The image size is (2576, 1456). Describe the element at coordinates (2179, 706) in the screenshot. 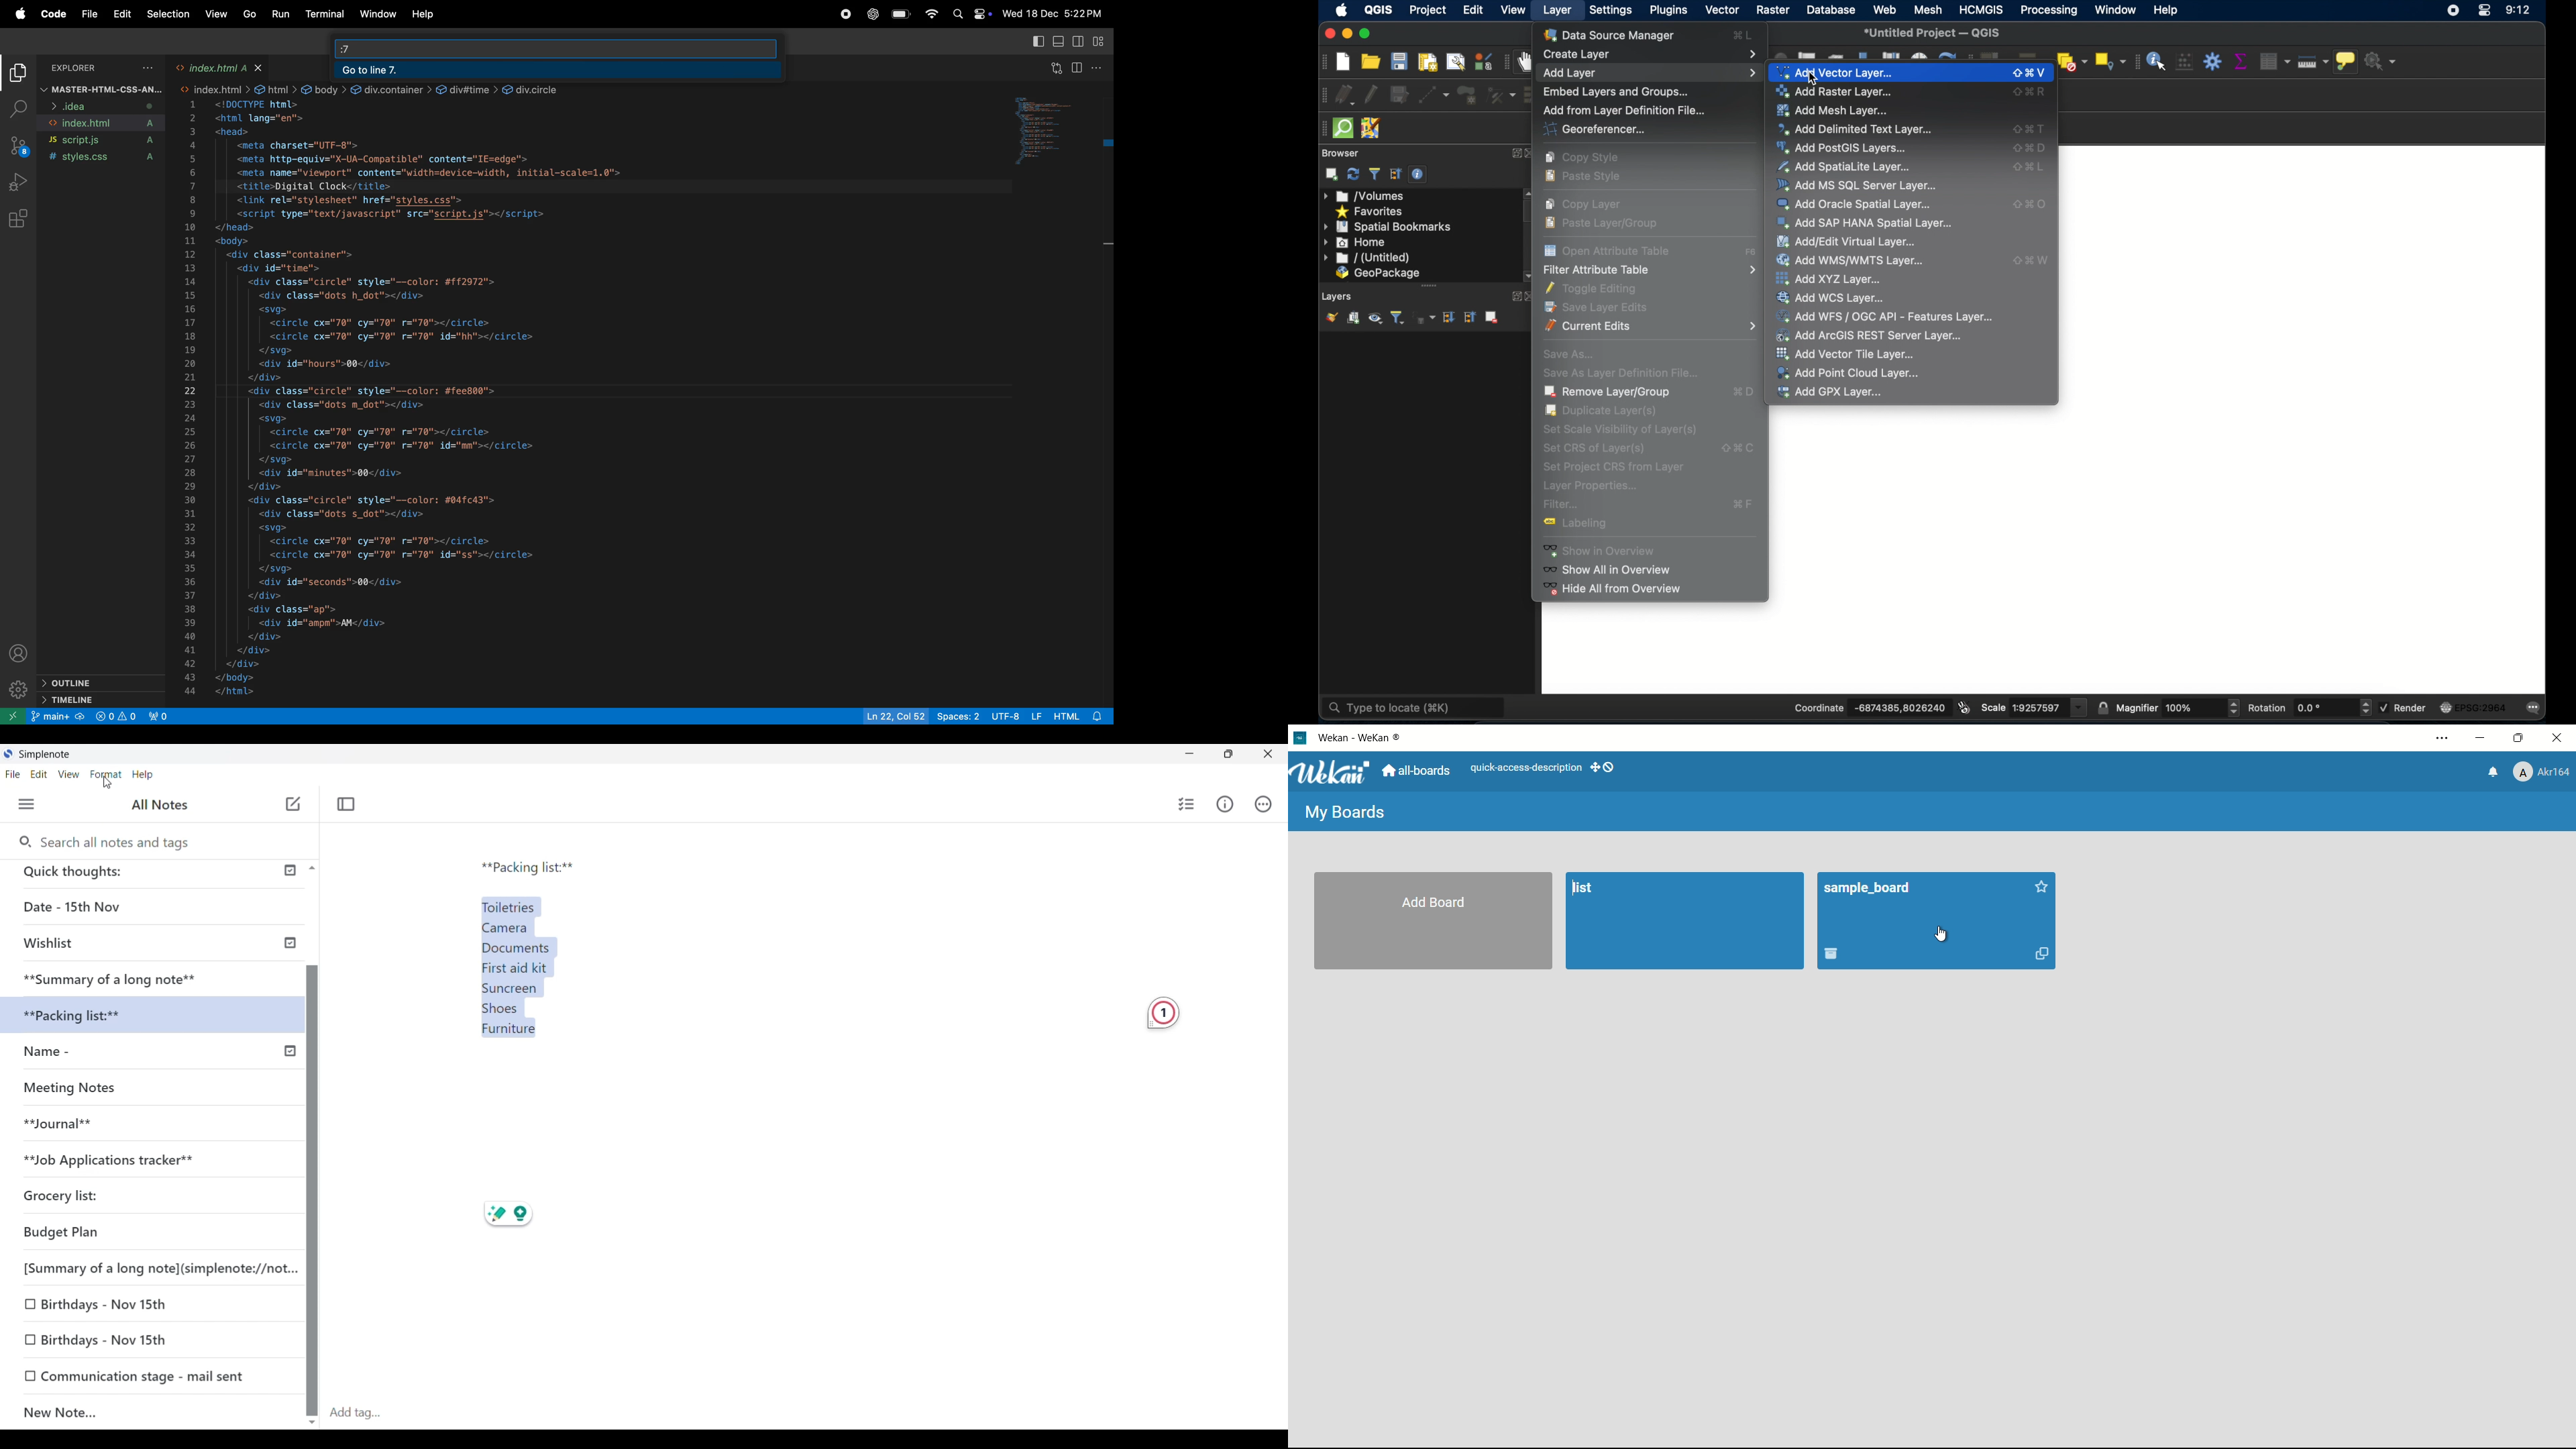

I see `magnifier` at that location.